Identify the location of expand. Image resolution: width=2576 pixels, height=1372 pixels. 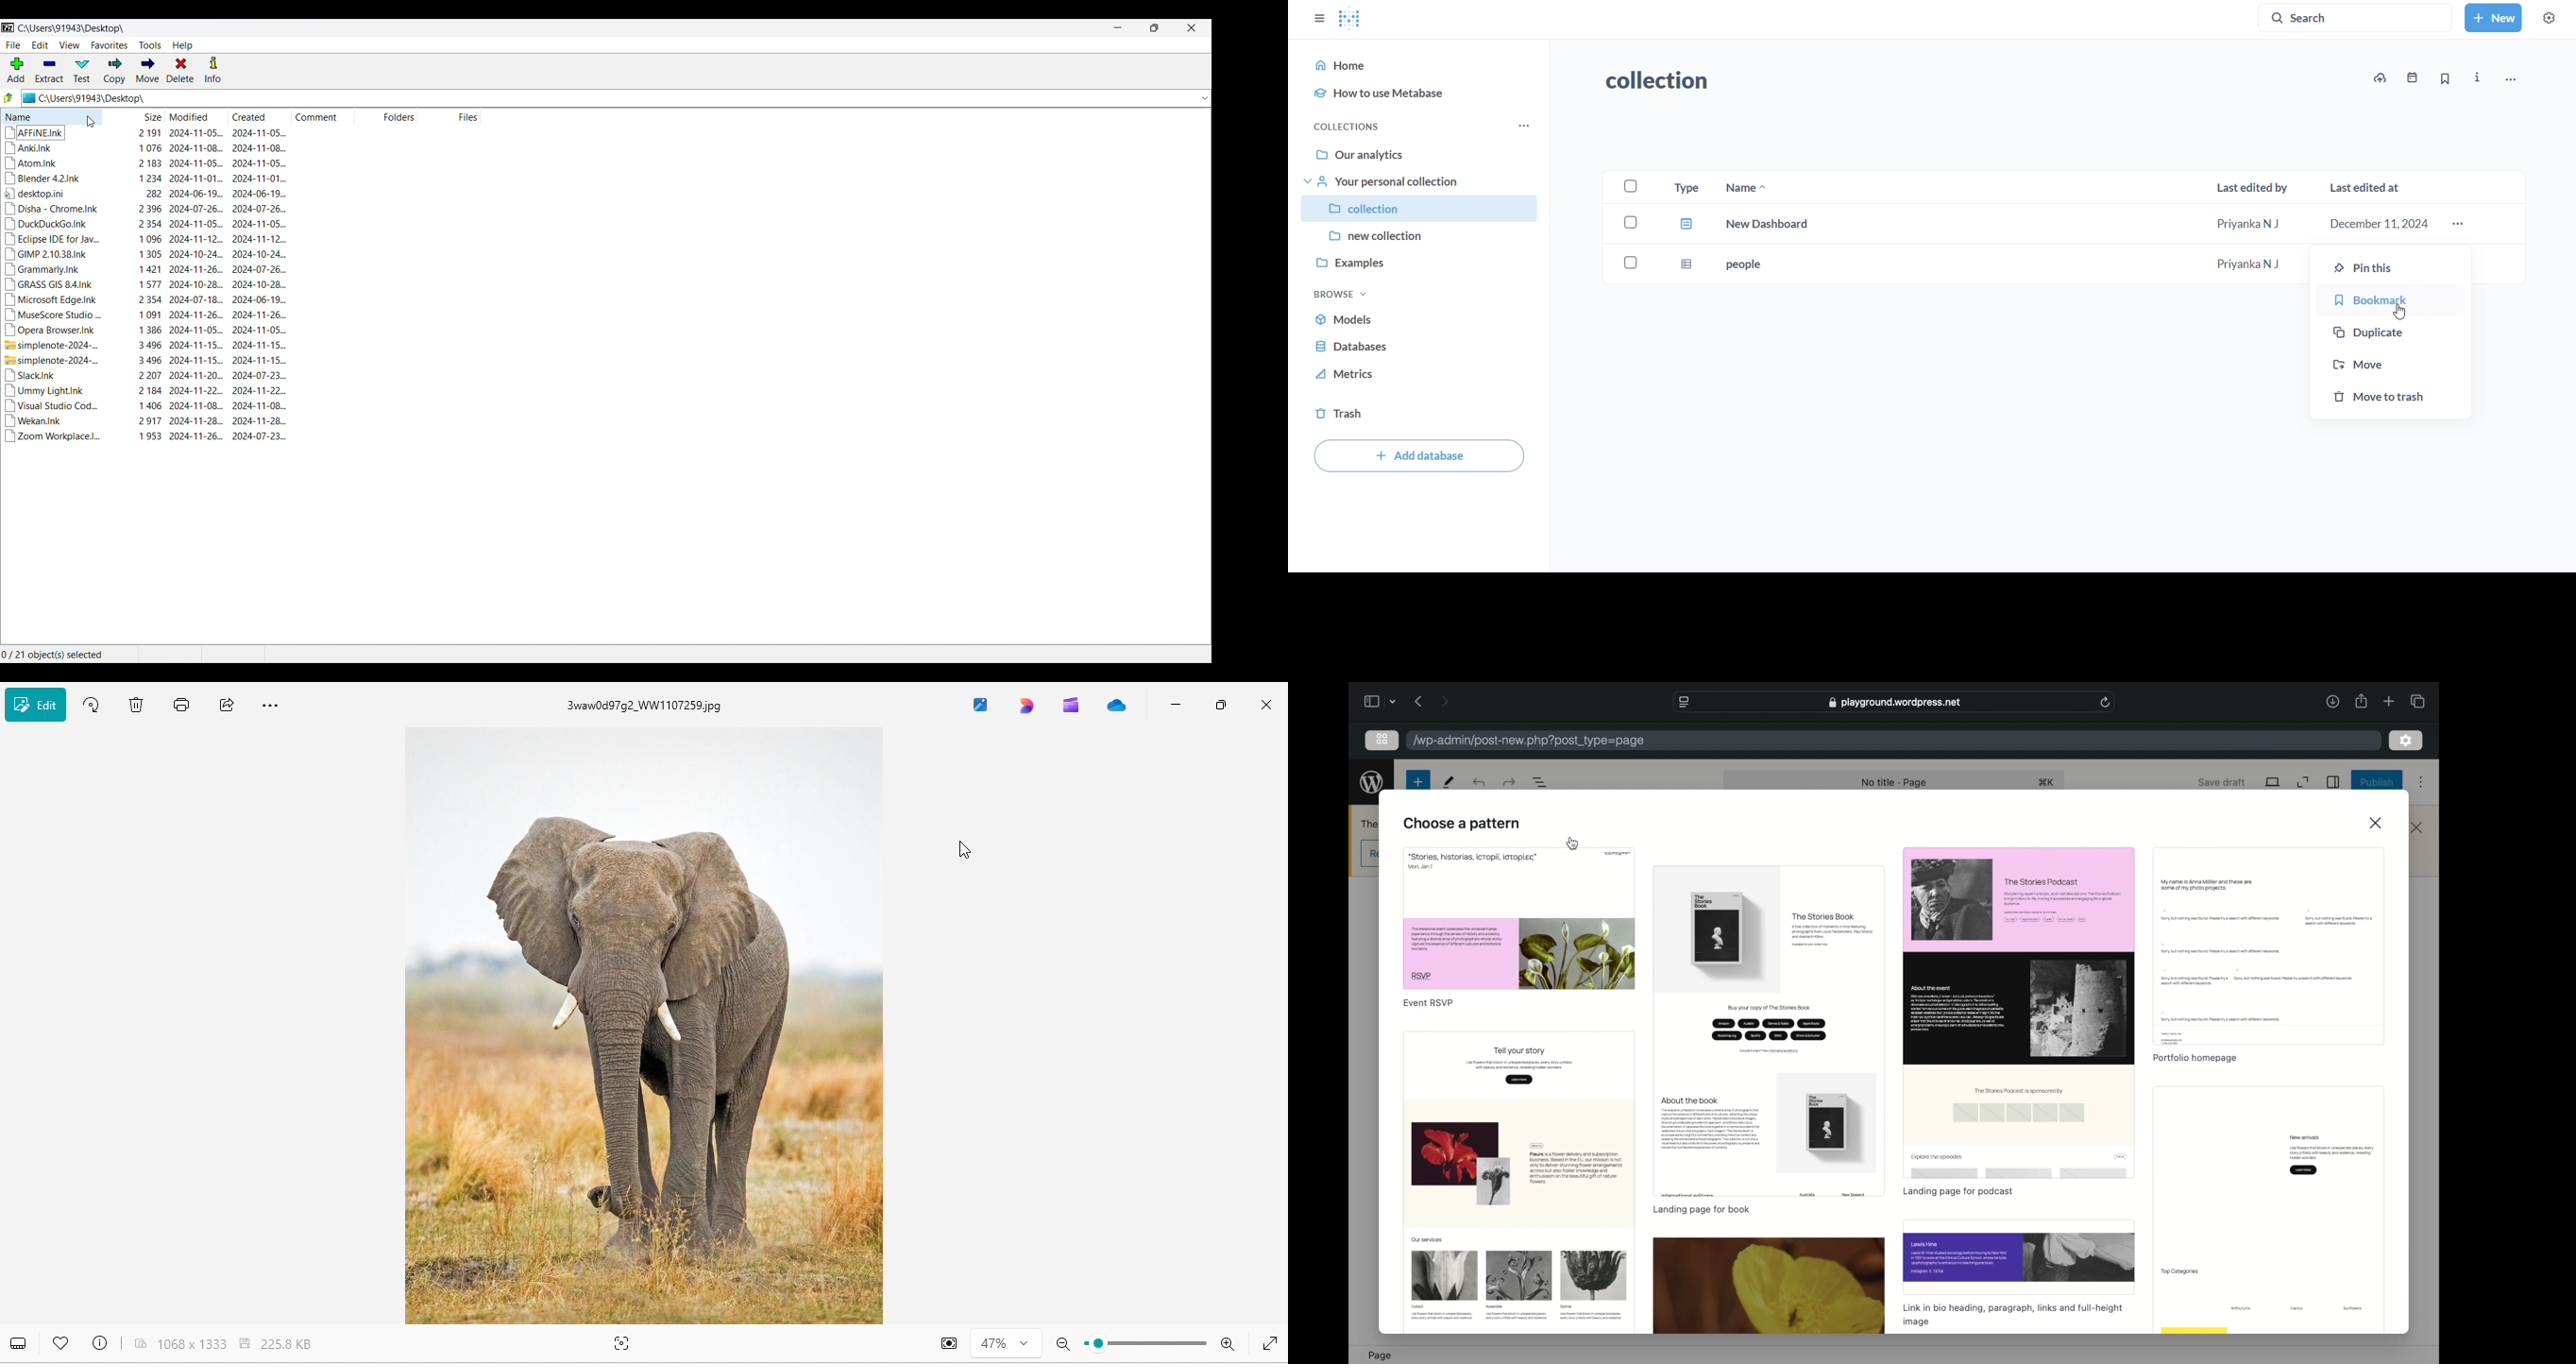
(2304, 782).